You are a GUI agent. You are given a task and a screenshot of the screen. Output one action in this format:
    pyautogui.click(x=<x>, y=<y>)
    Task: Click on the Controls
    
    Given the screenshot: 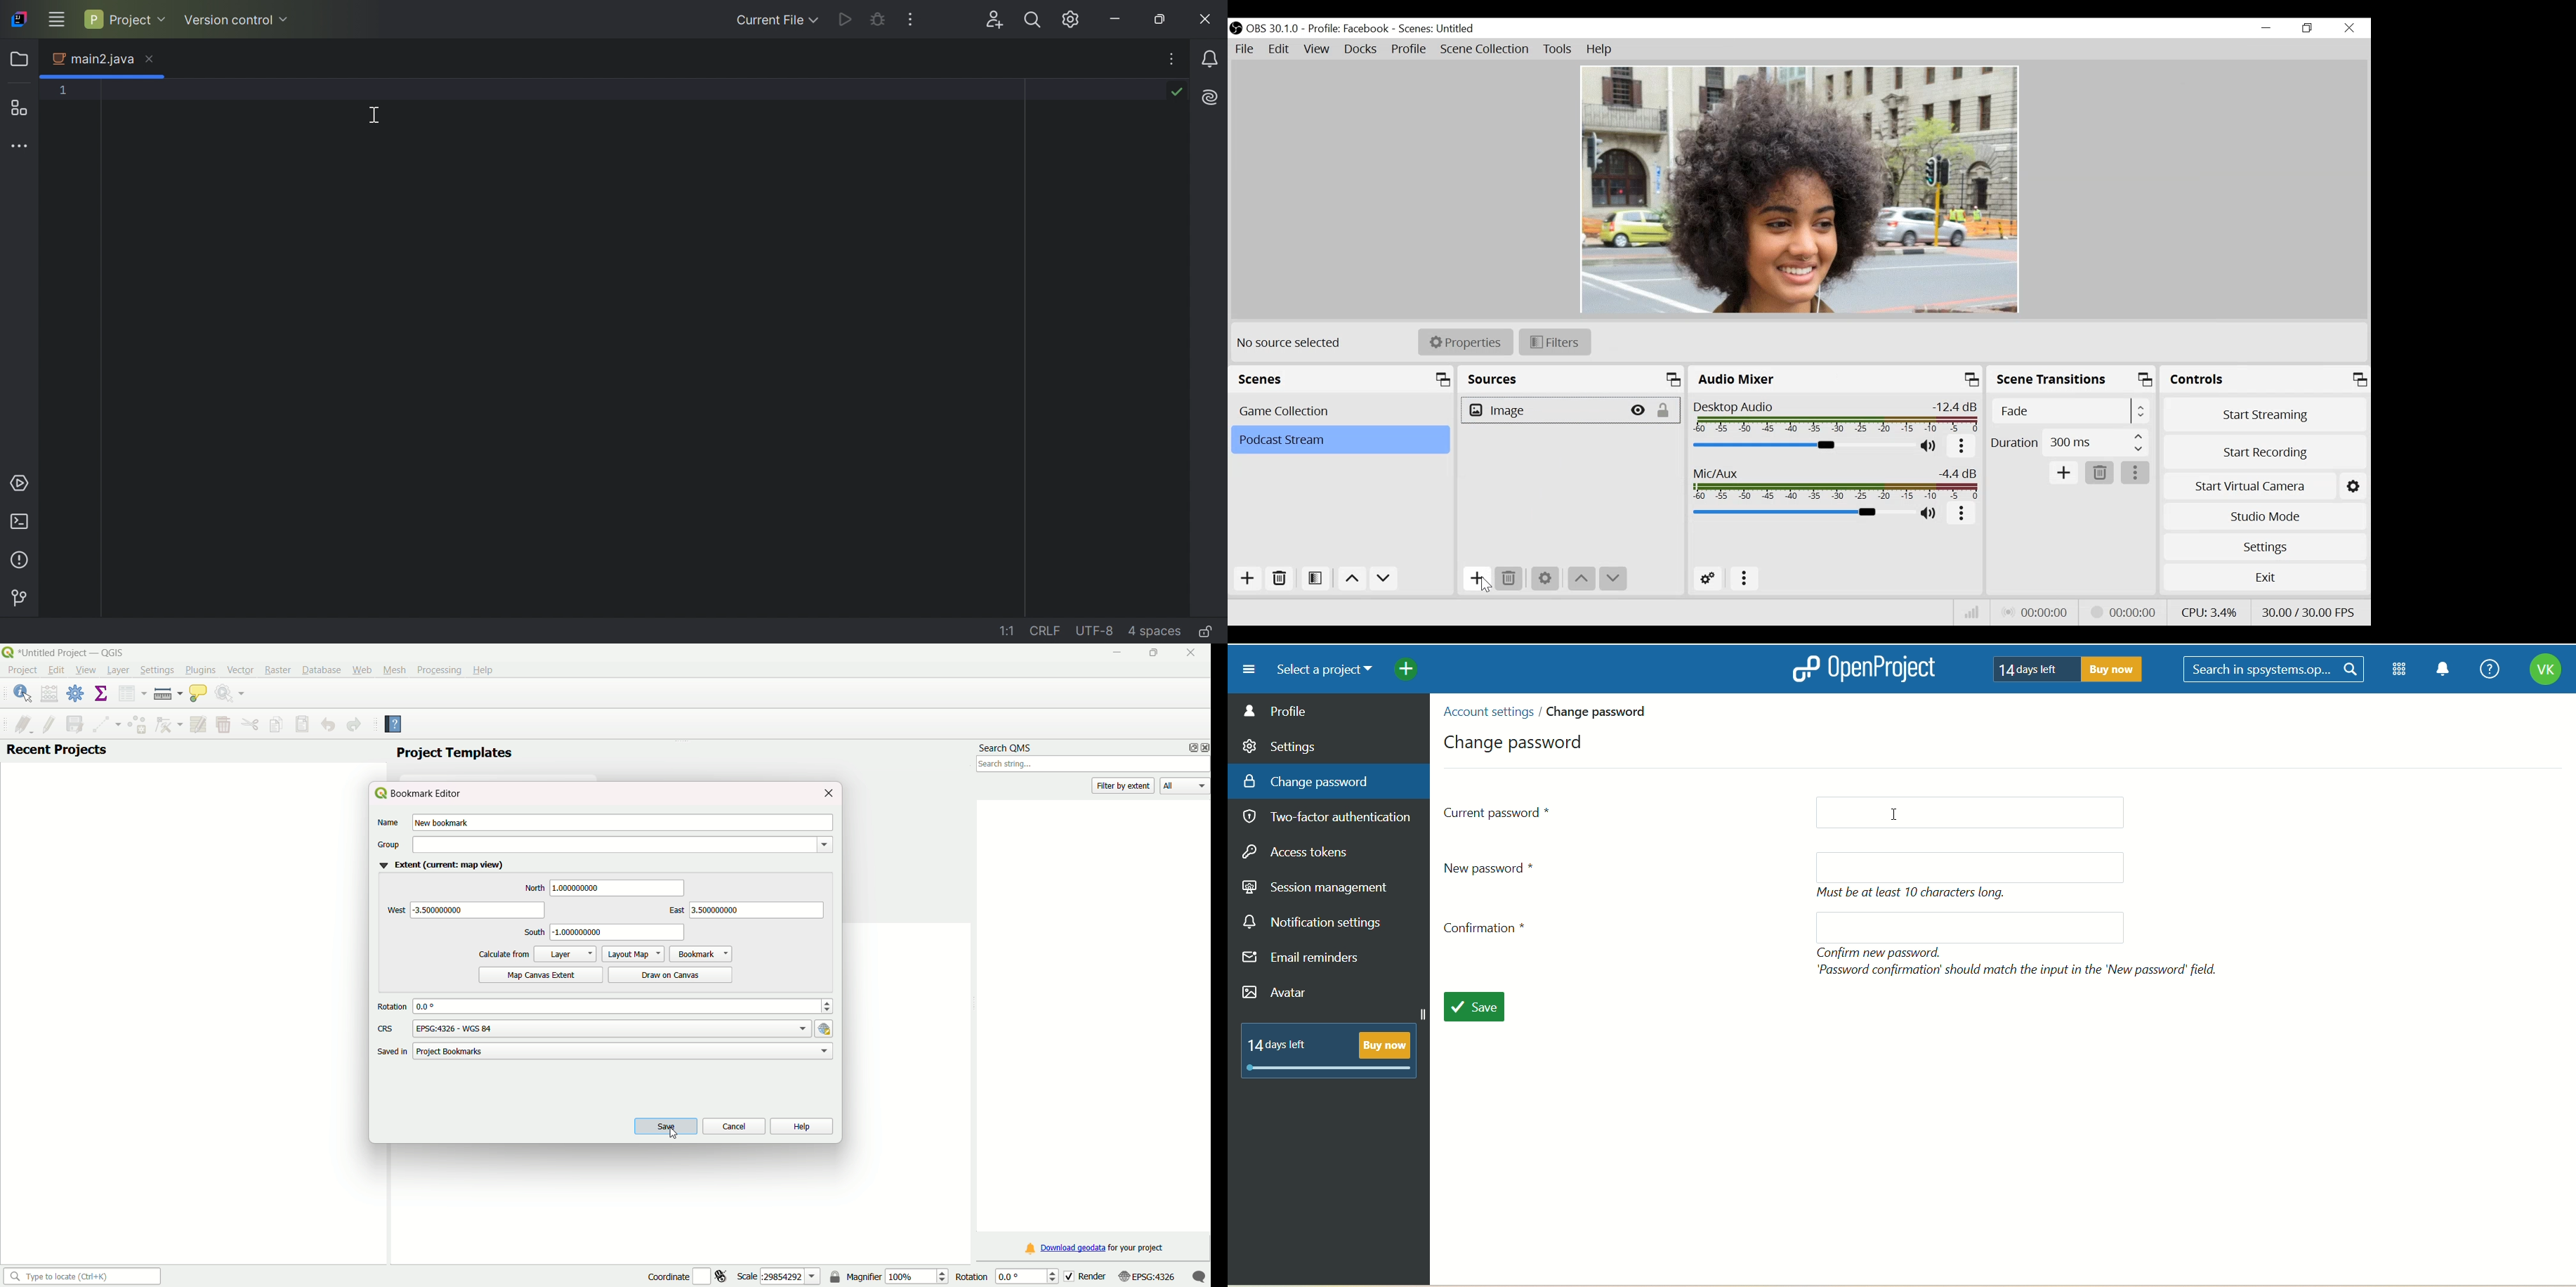 What is the action you would take?
    pyautogui.click(x=2265, y=381)
    